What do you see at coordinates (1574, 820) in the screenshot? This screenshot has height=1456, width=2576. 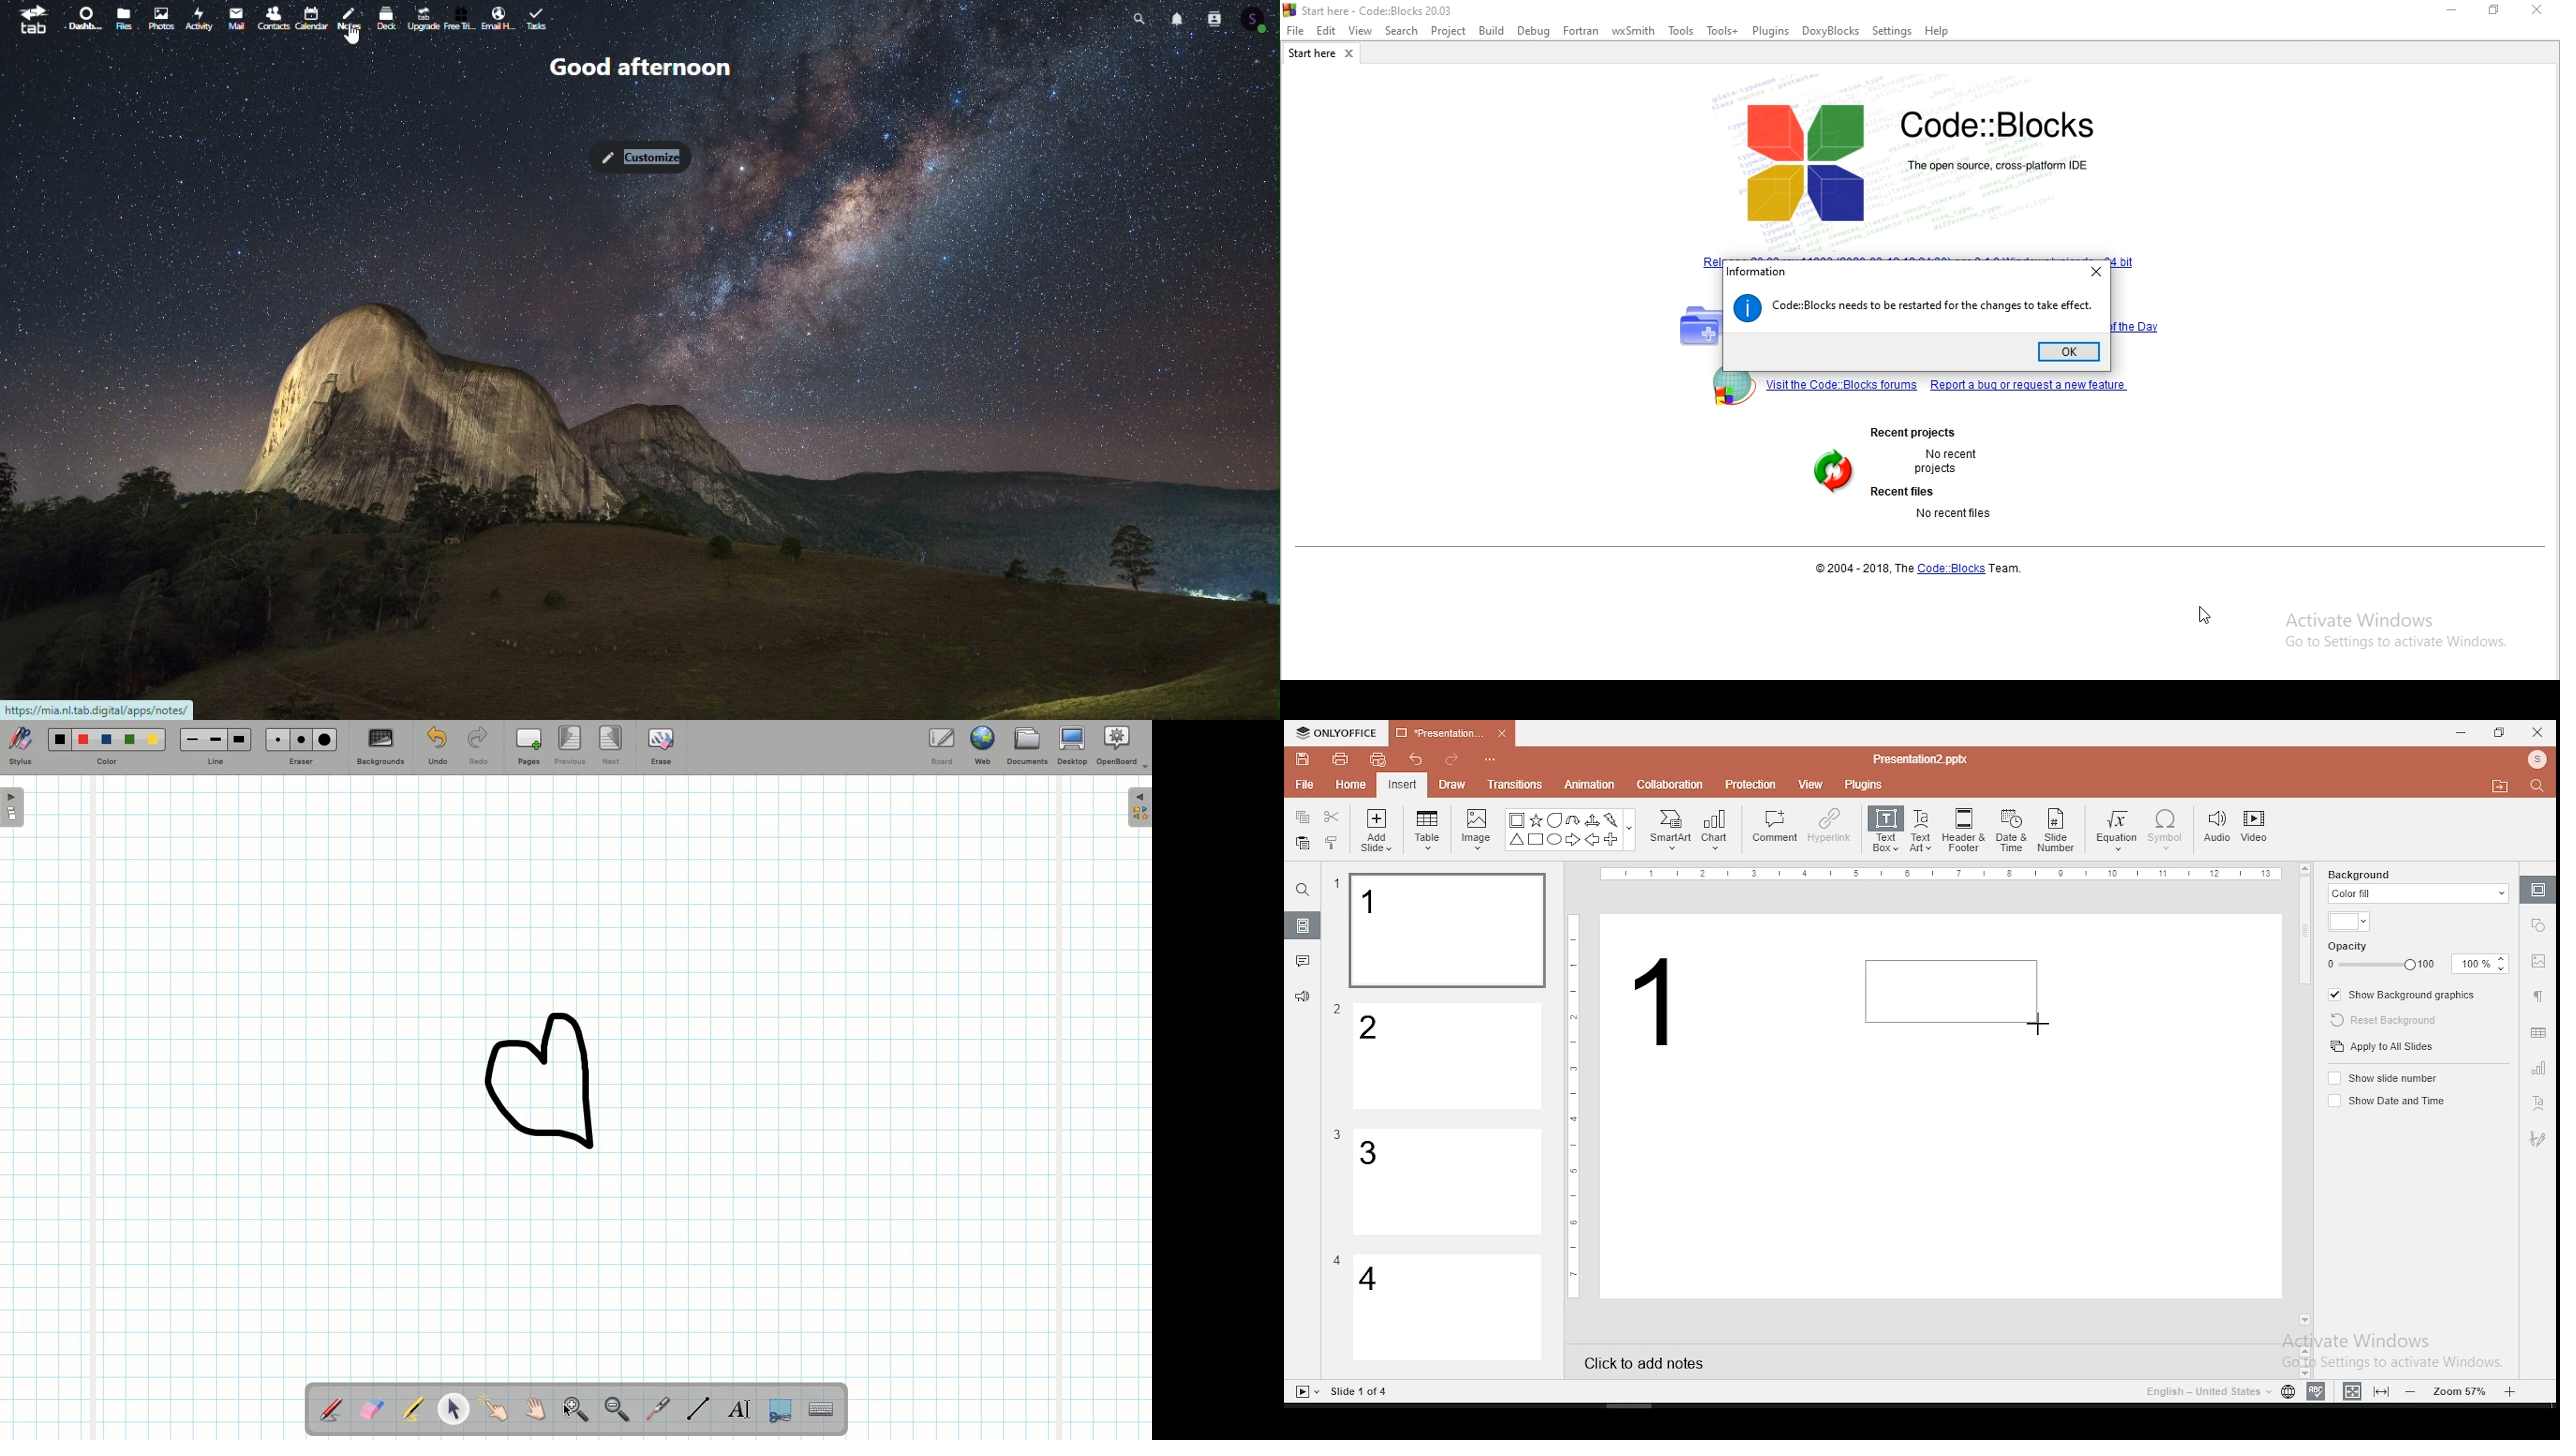 I see `U Arrow` at bounding box center [1574, 820].